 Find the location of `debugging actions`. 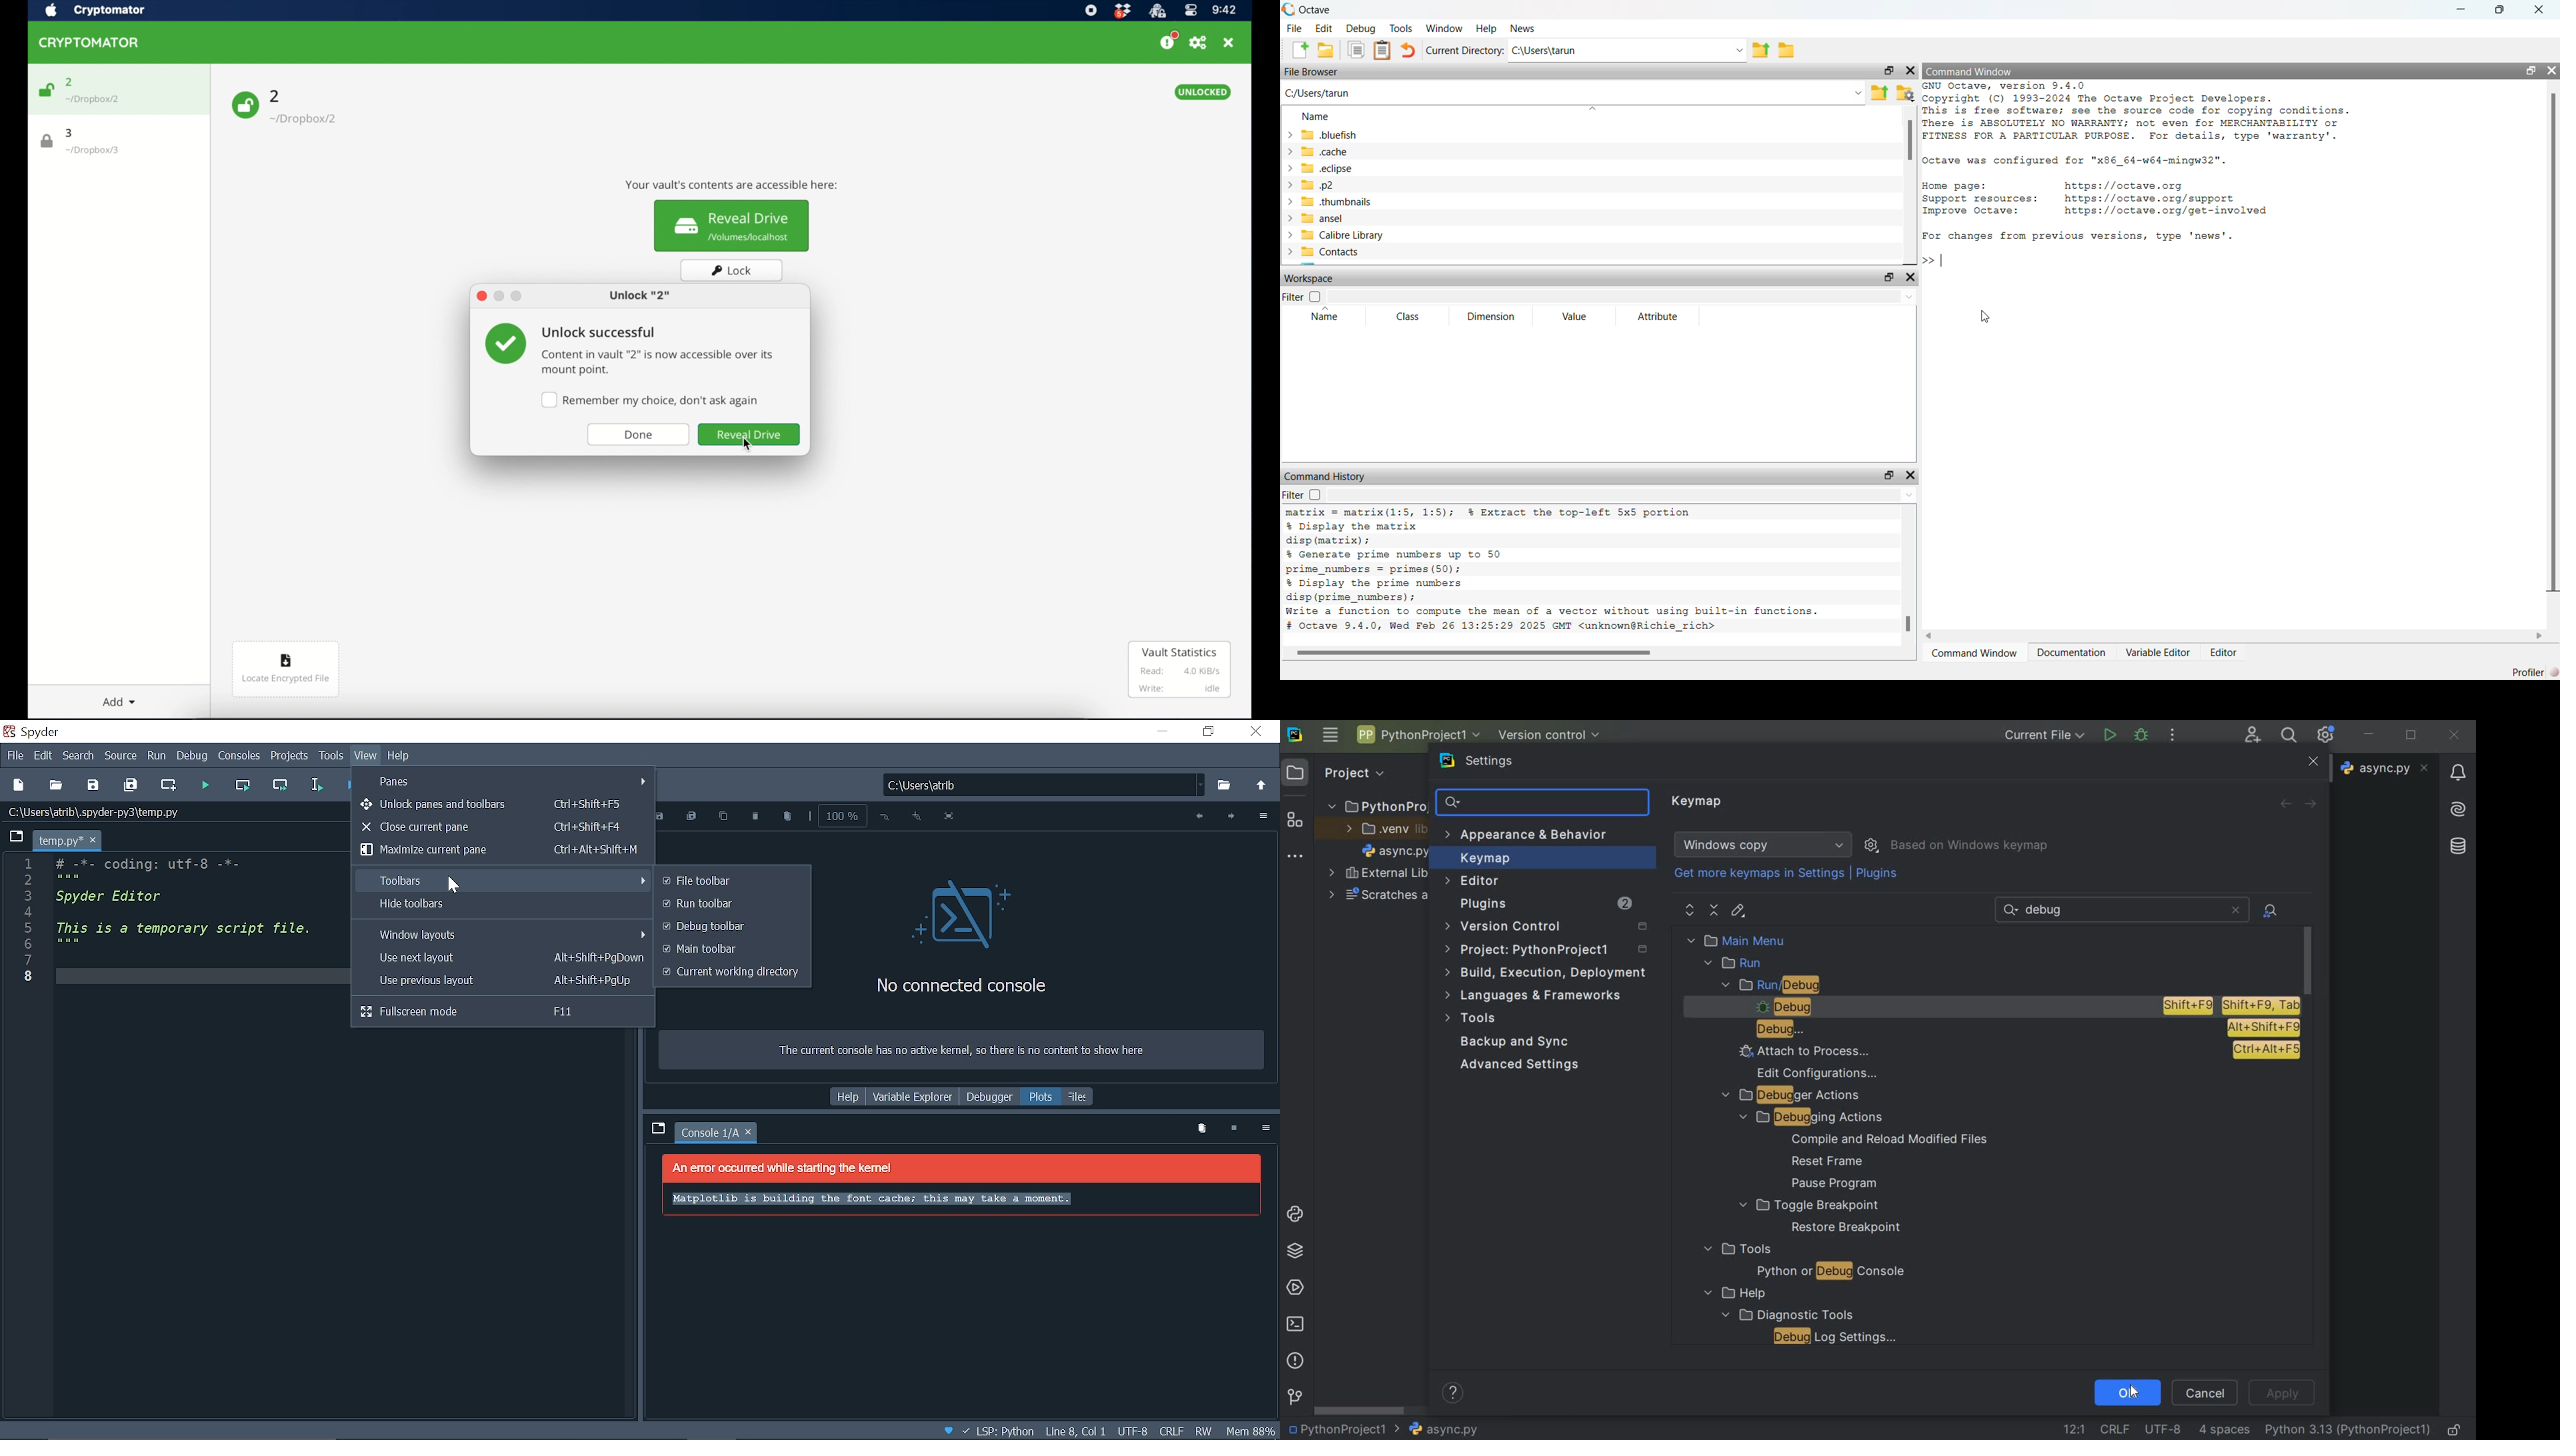

debugging actions is located at coordinates (1805, 1117).